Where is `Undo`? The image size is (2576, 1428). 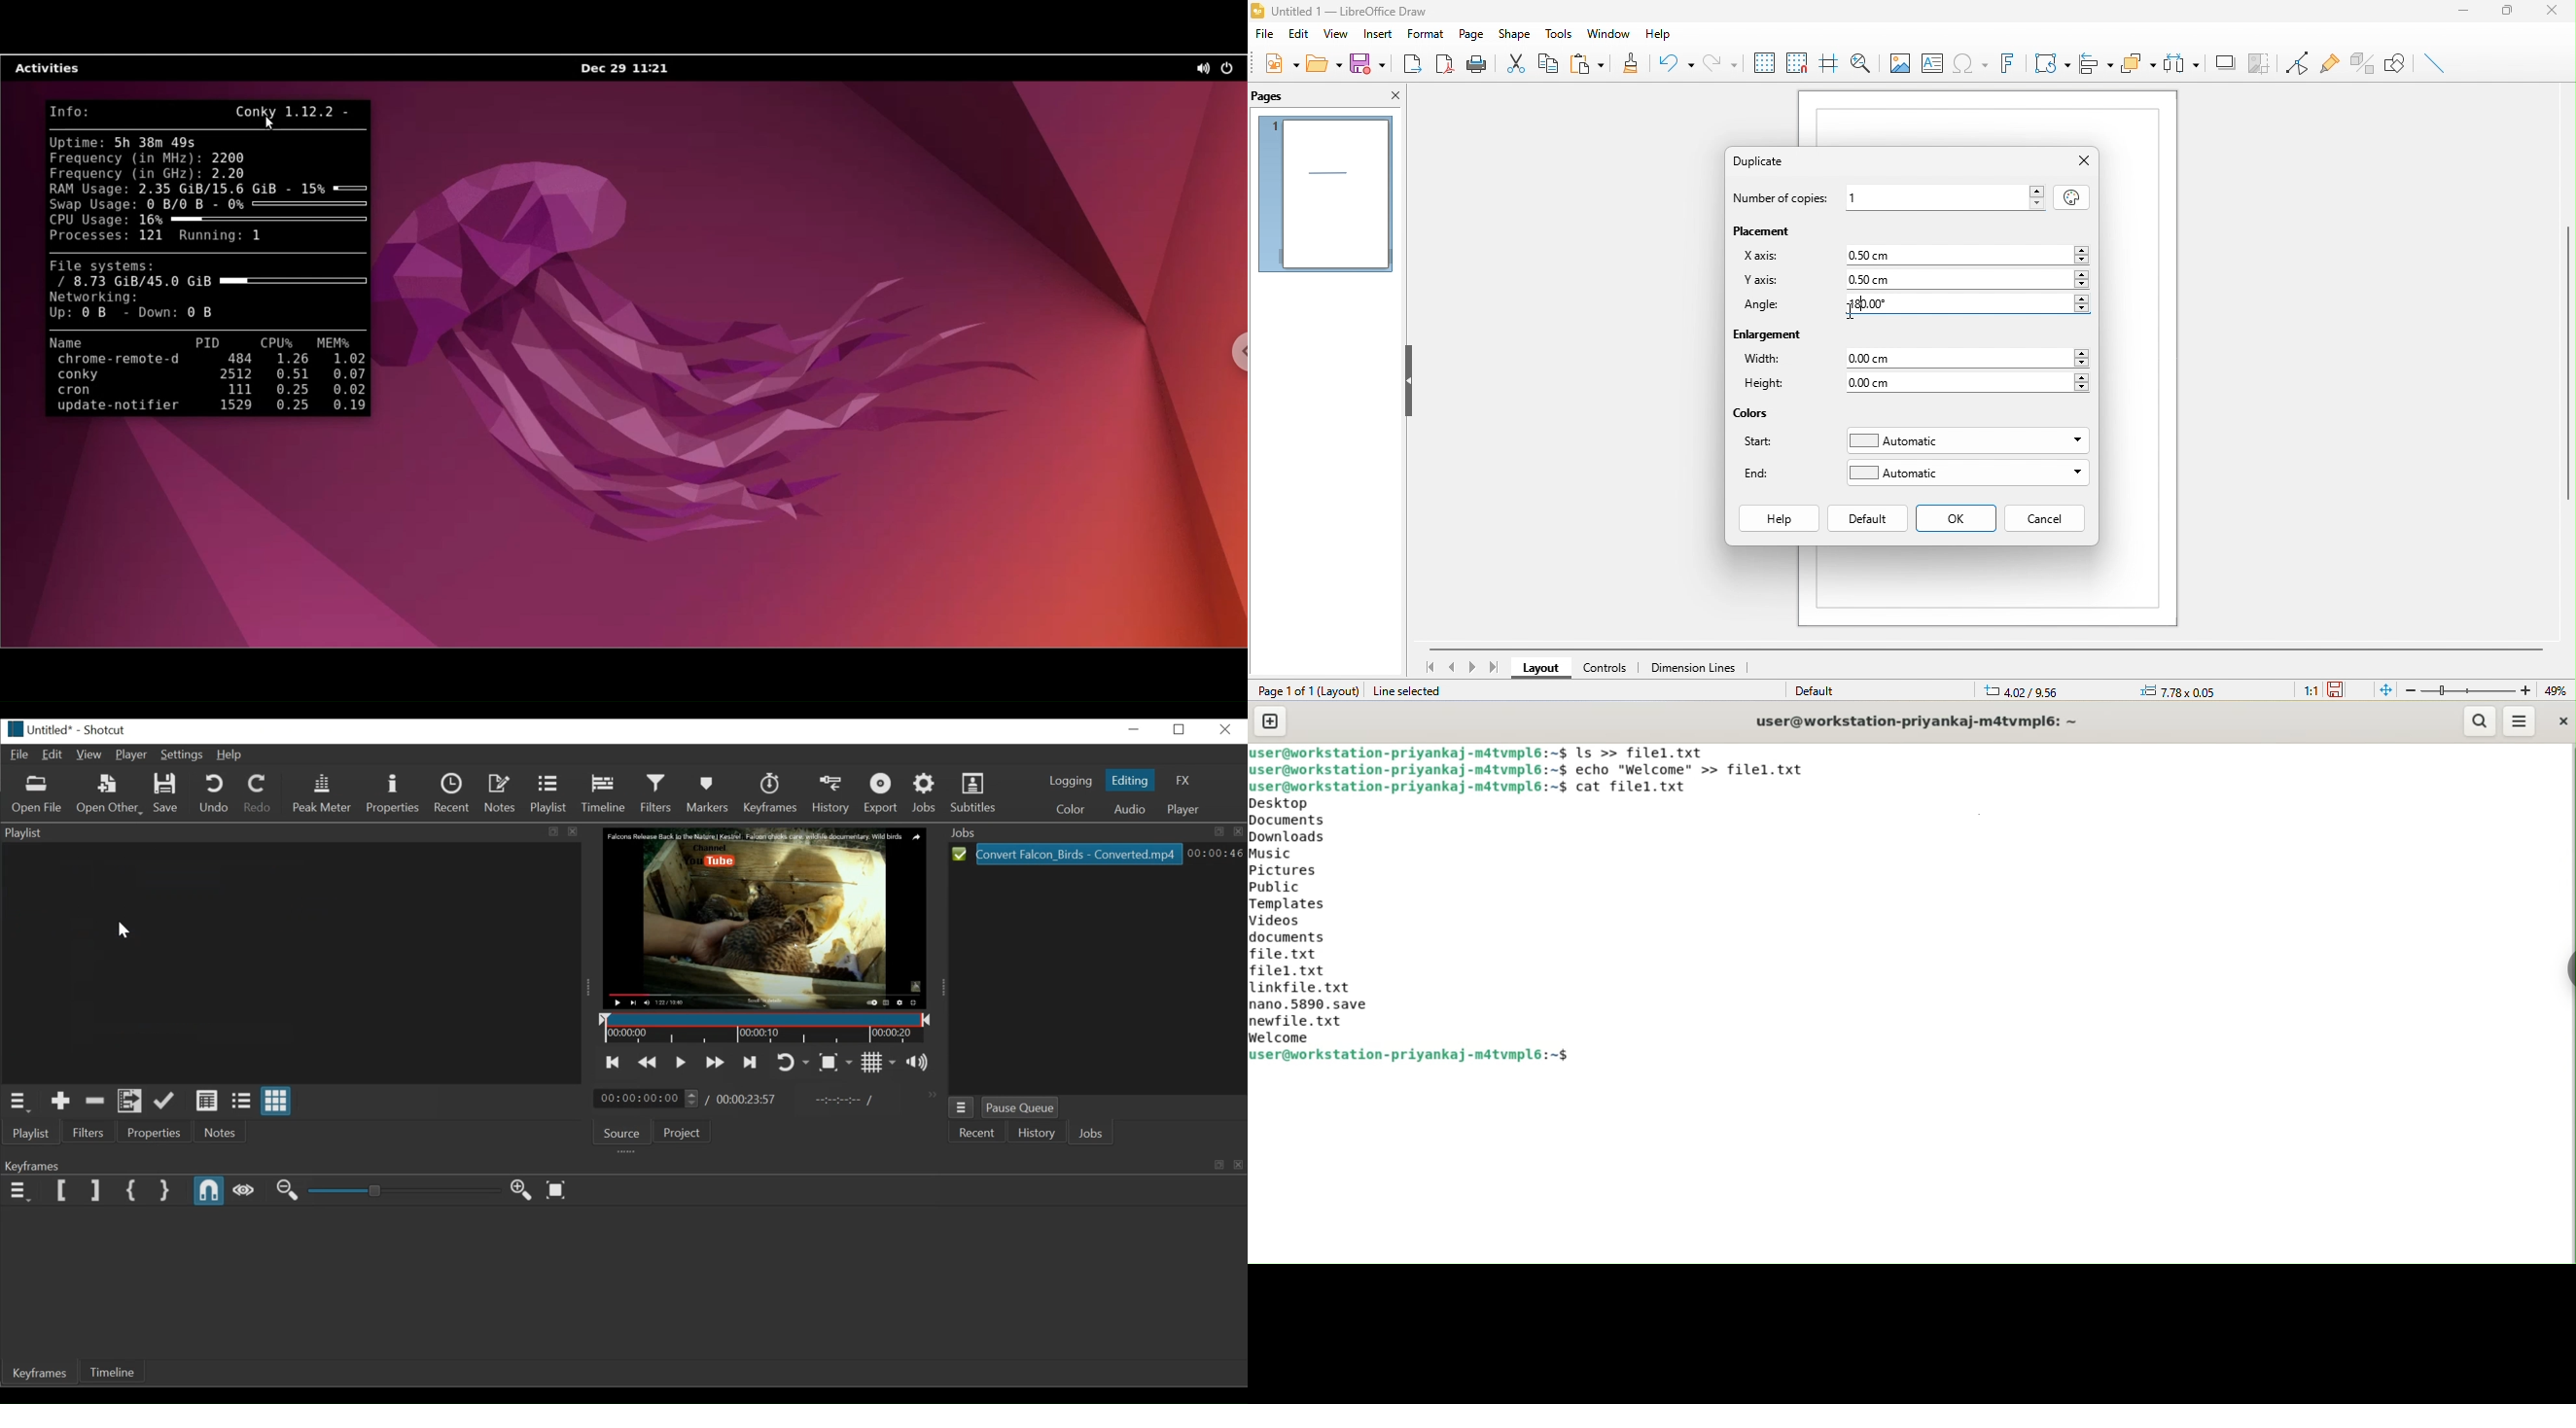
Undo is located at coordinates (216, 793).